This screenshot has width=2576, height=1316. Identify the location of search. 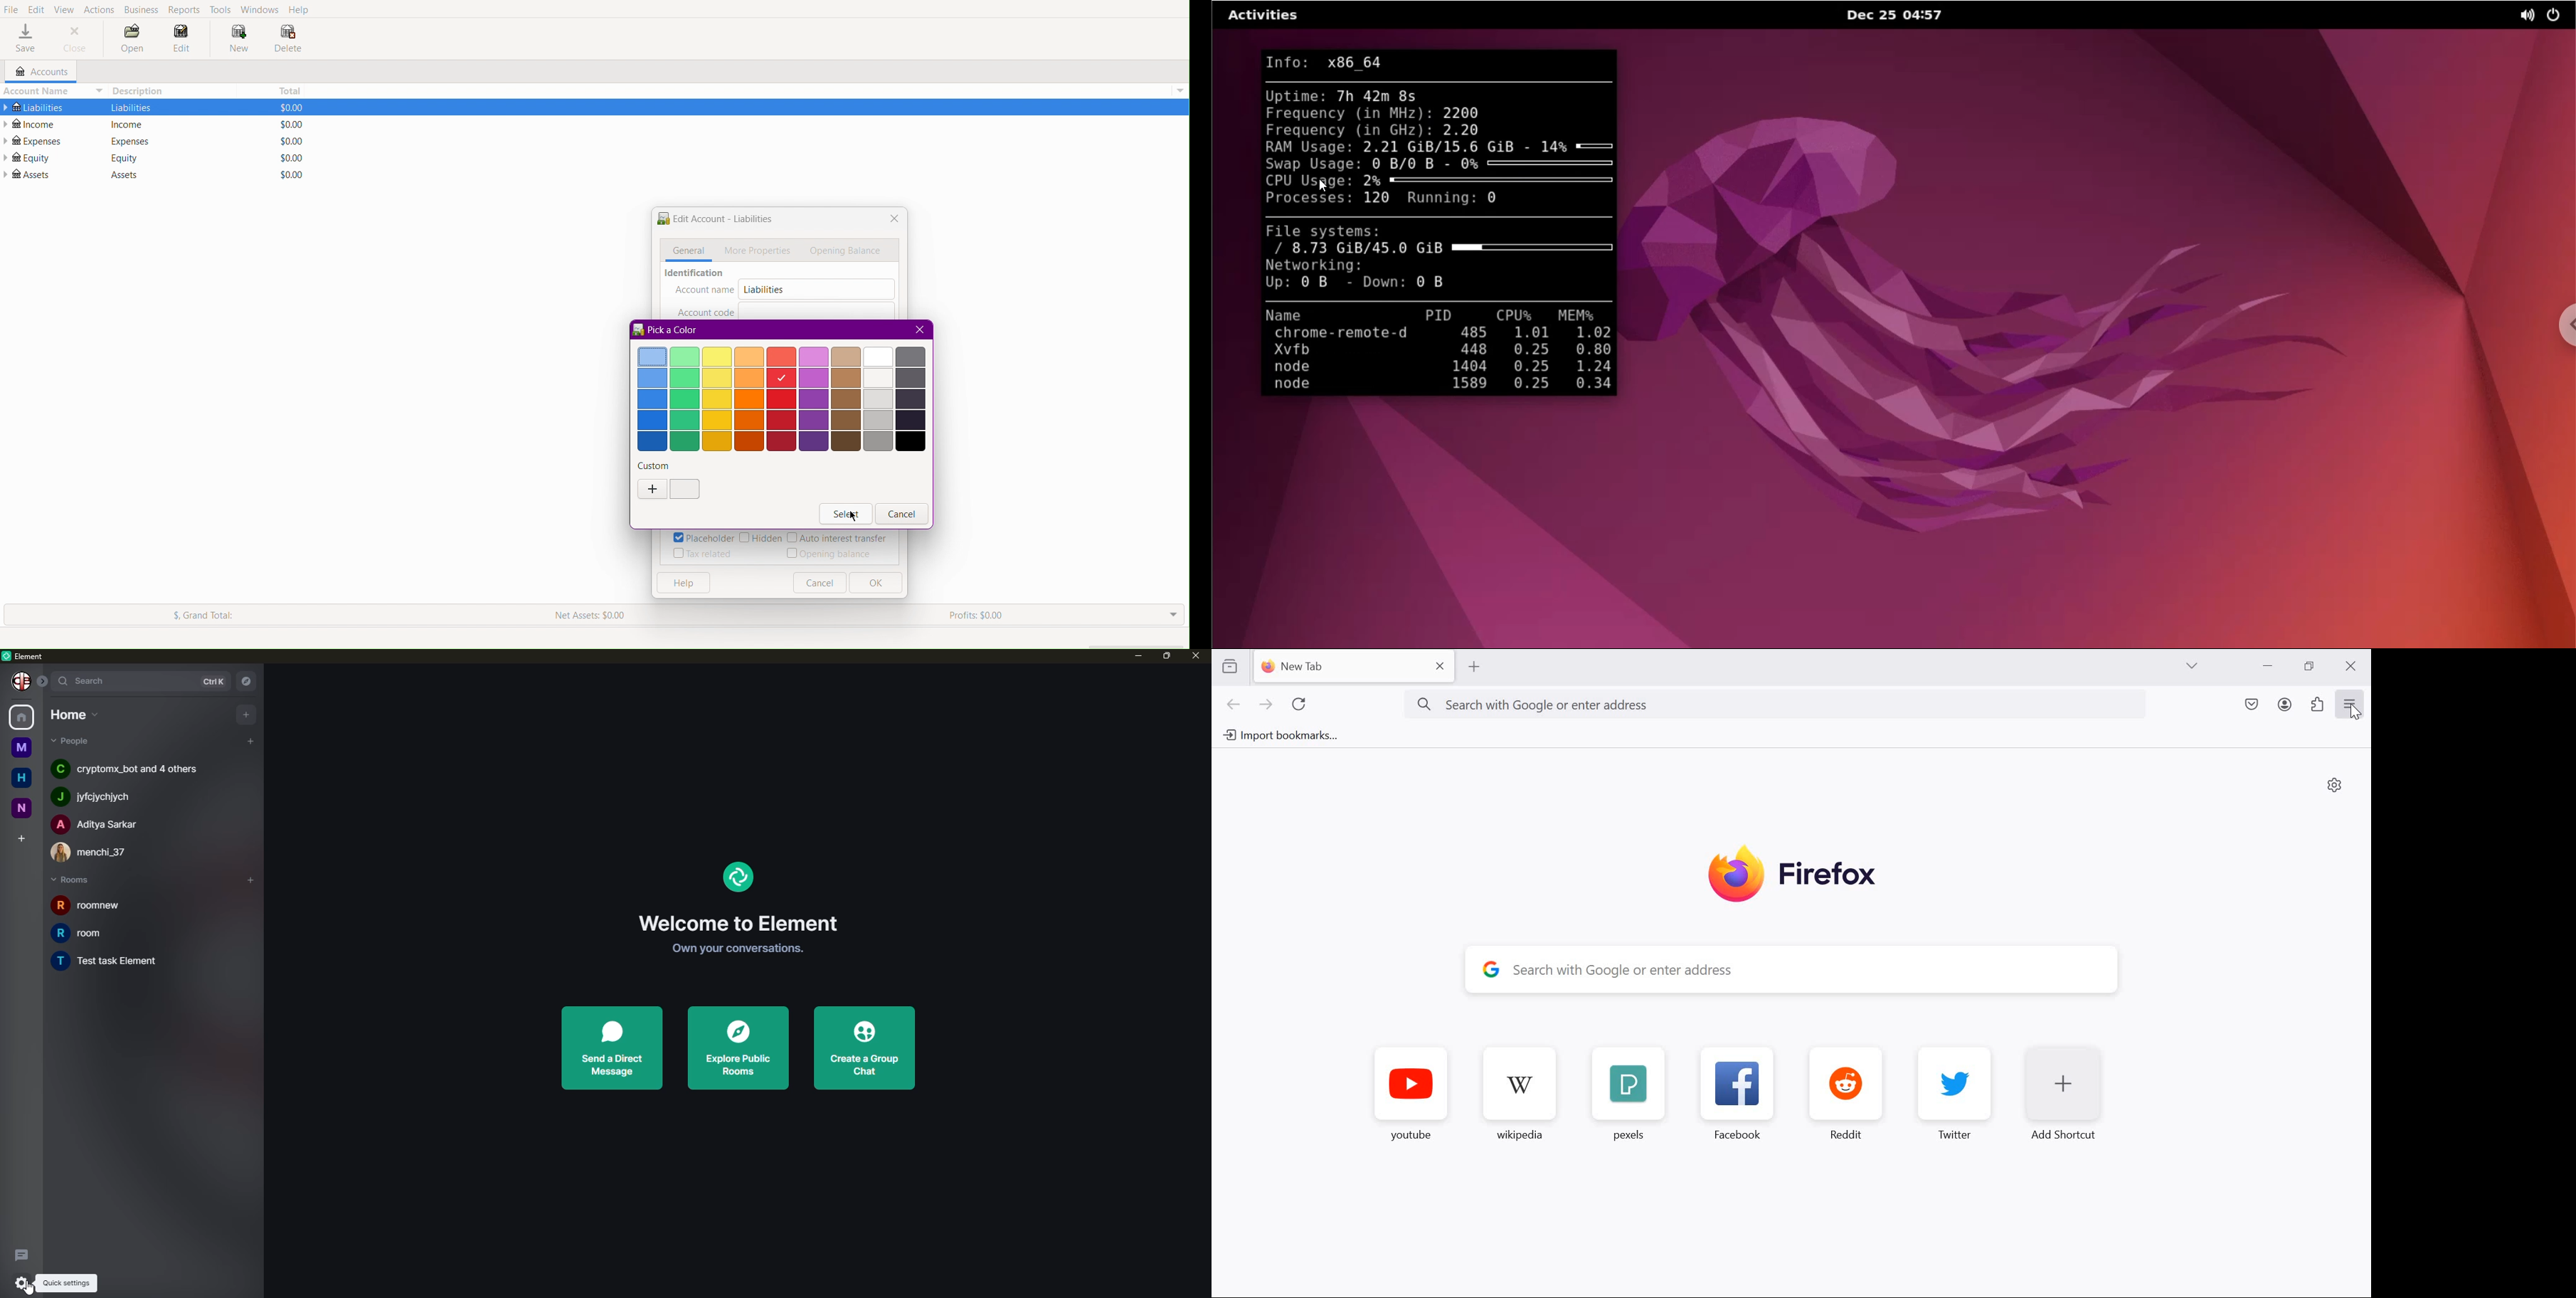
(88, 680).